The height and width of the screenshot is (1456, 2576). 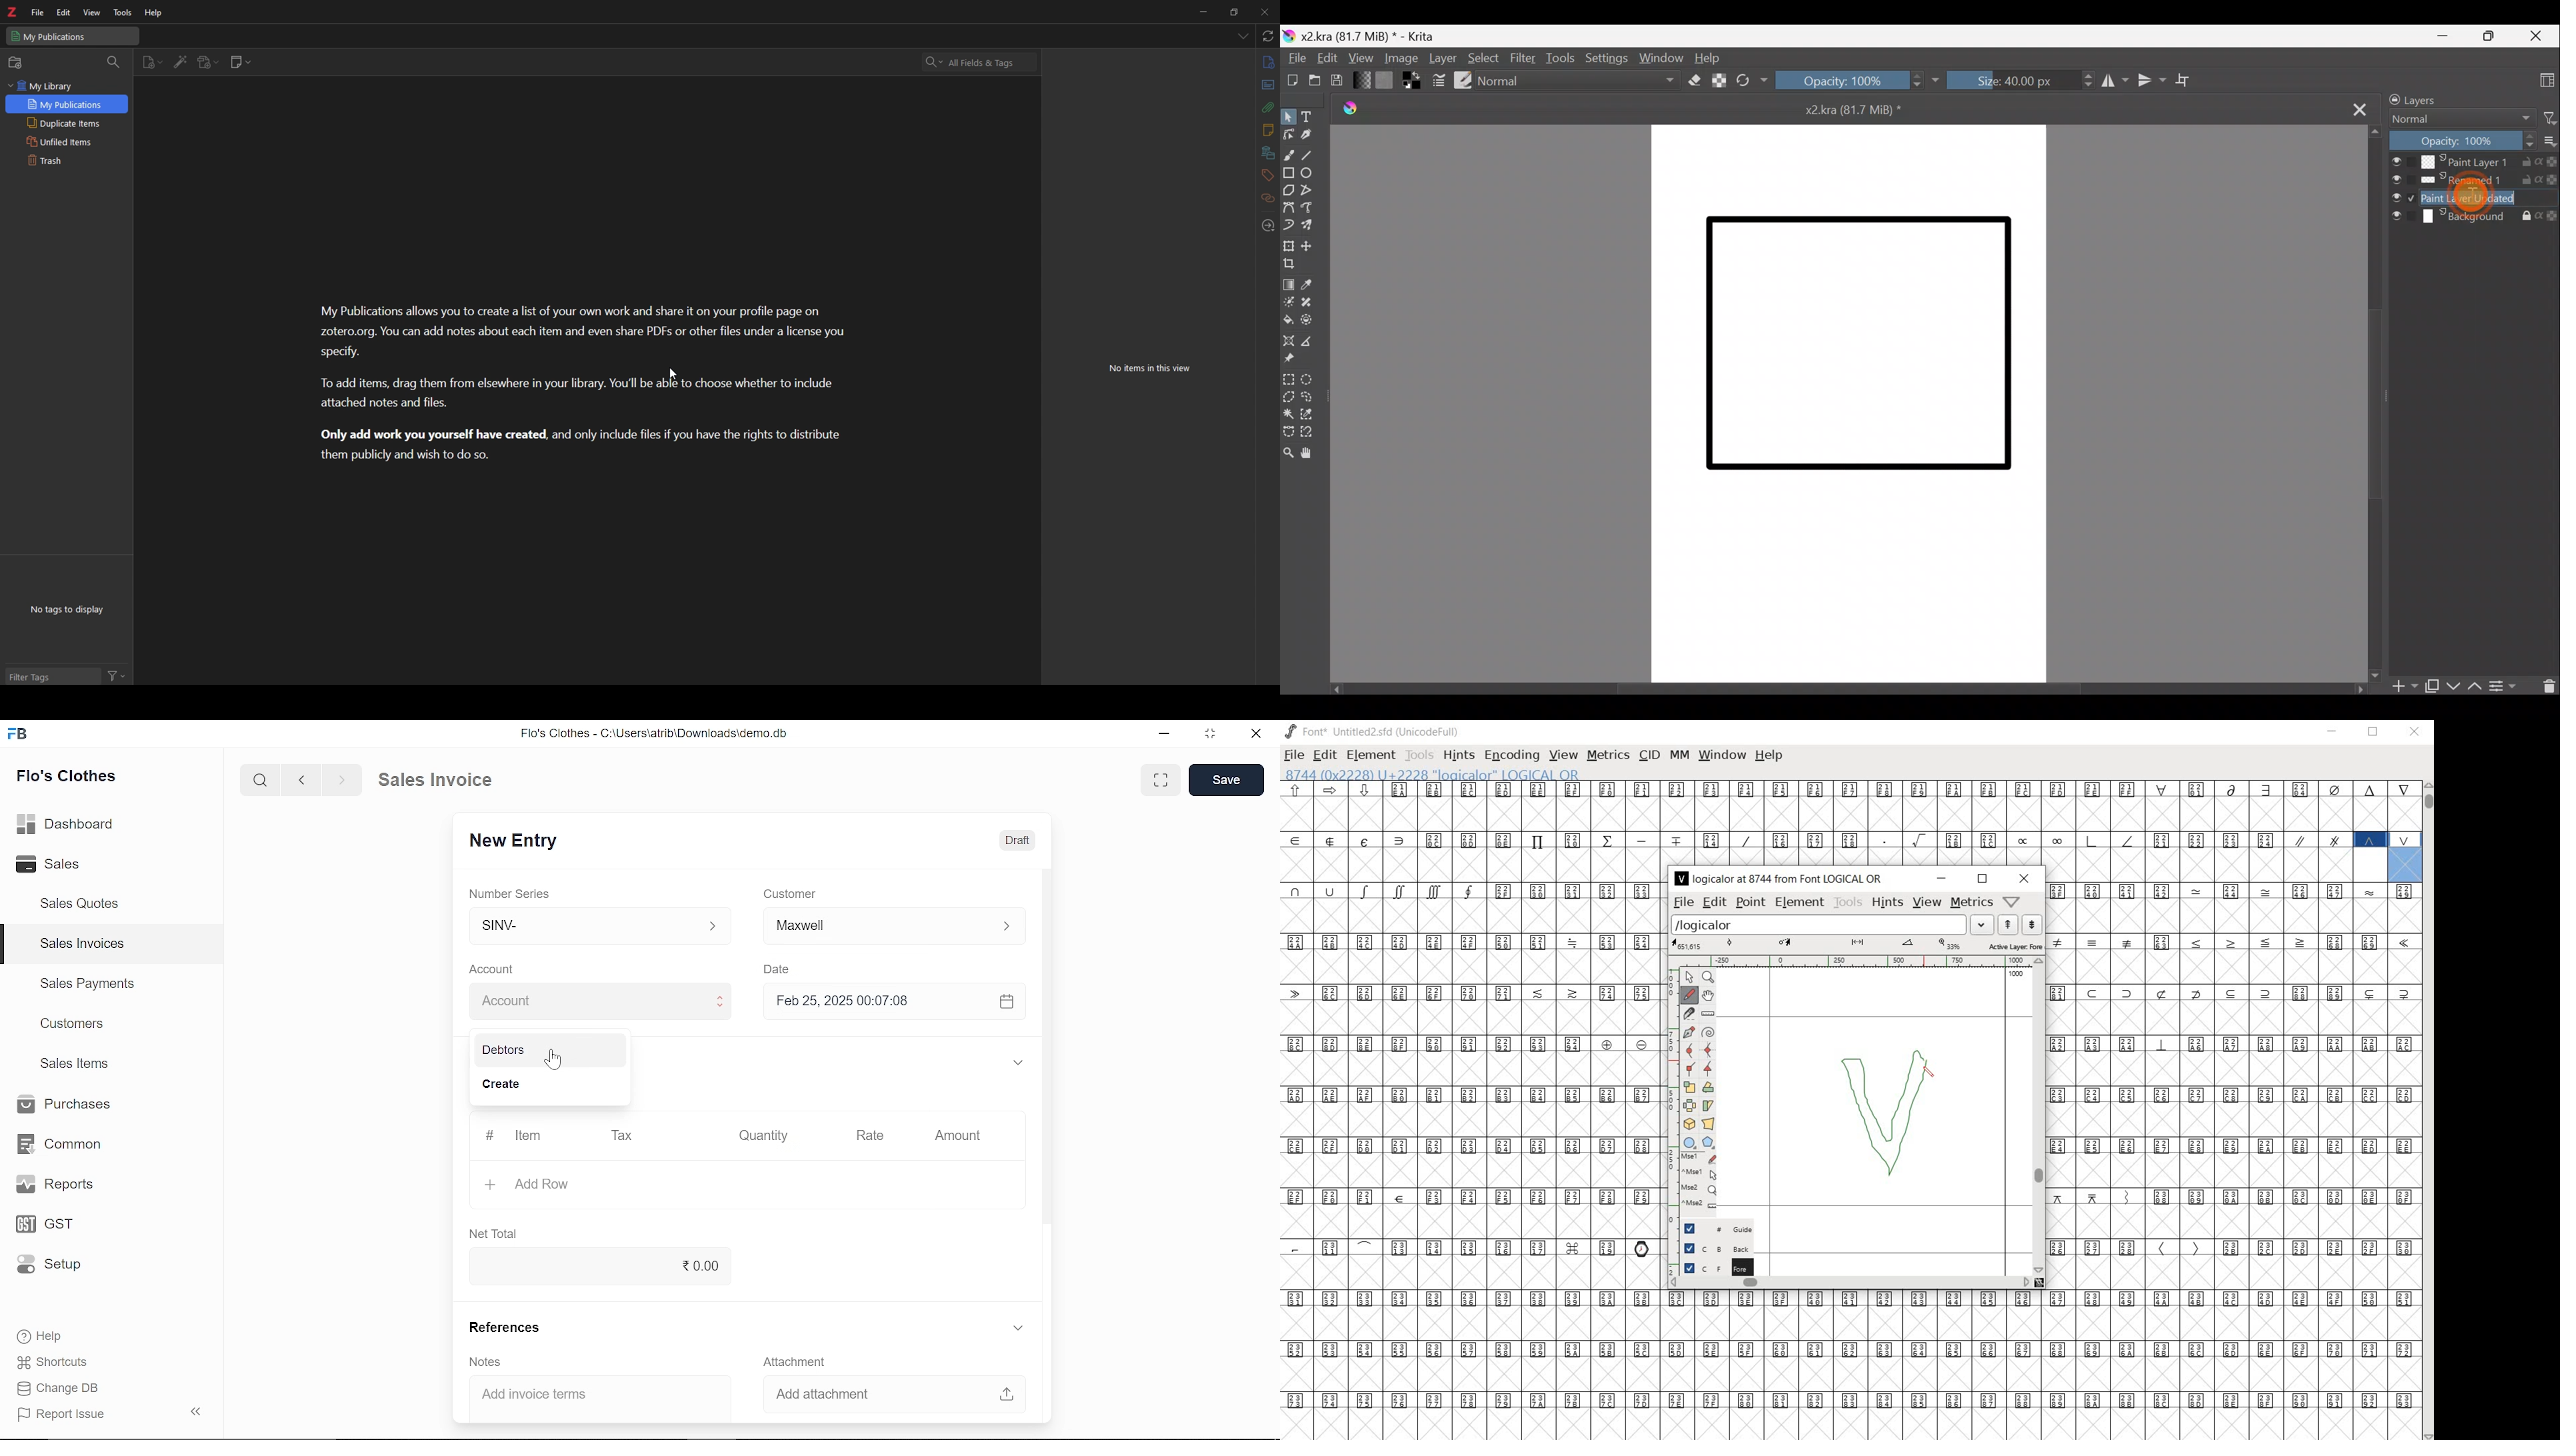 What do you see at coordinates (601, 1396) in the screenshot?
I see `Add invoice terms` at bounding box center [601, 1396].